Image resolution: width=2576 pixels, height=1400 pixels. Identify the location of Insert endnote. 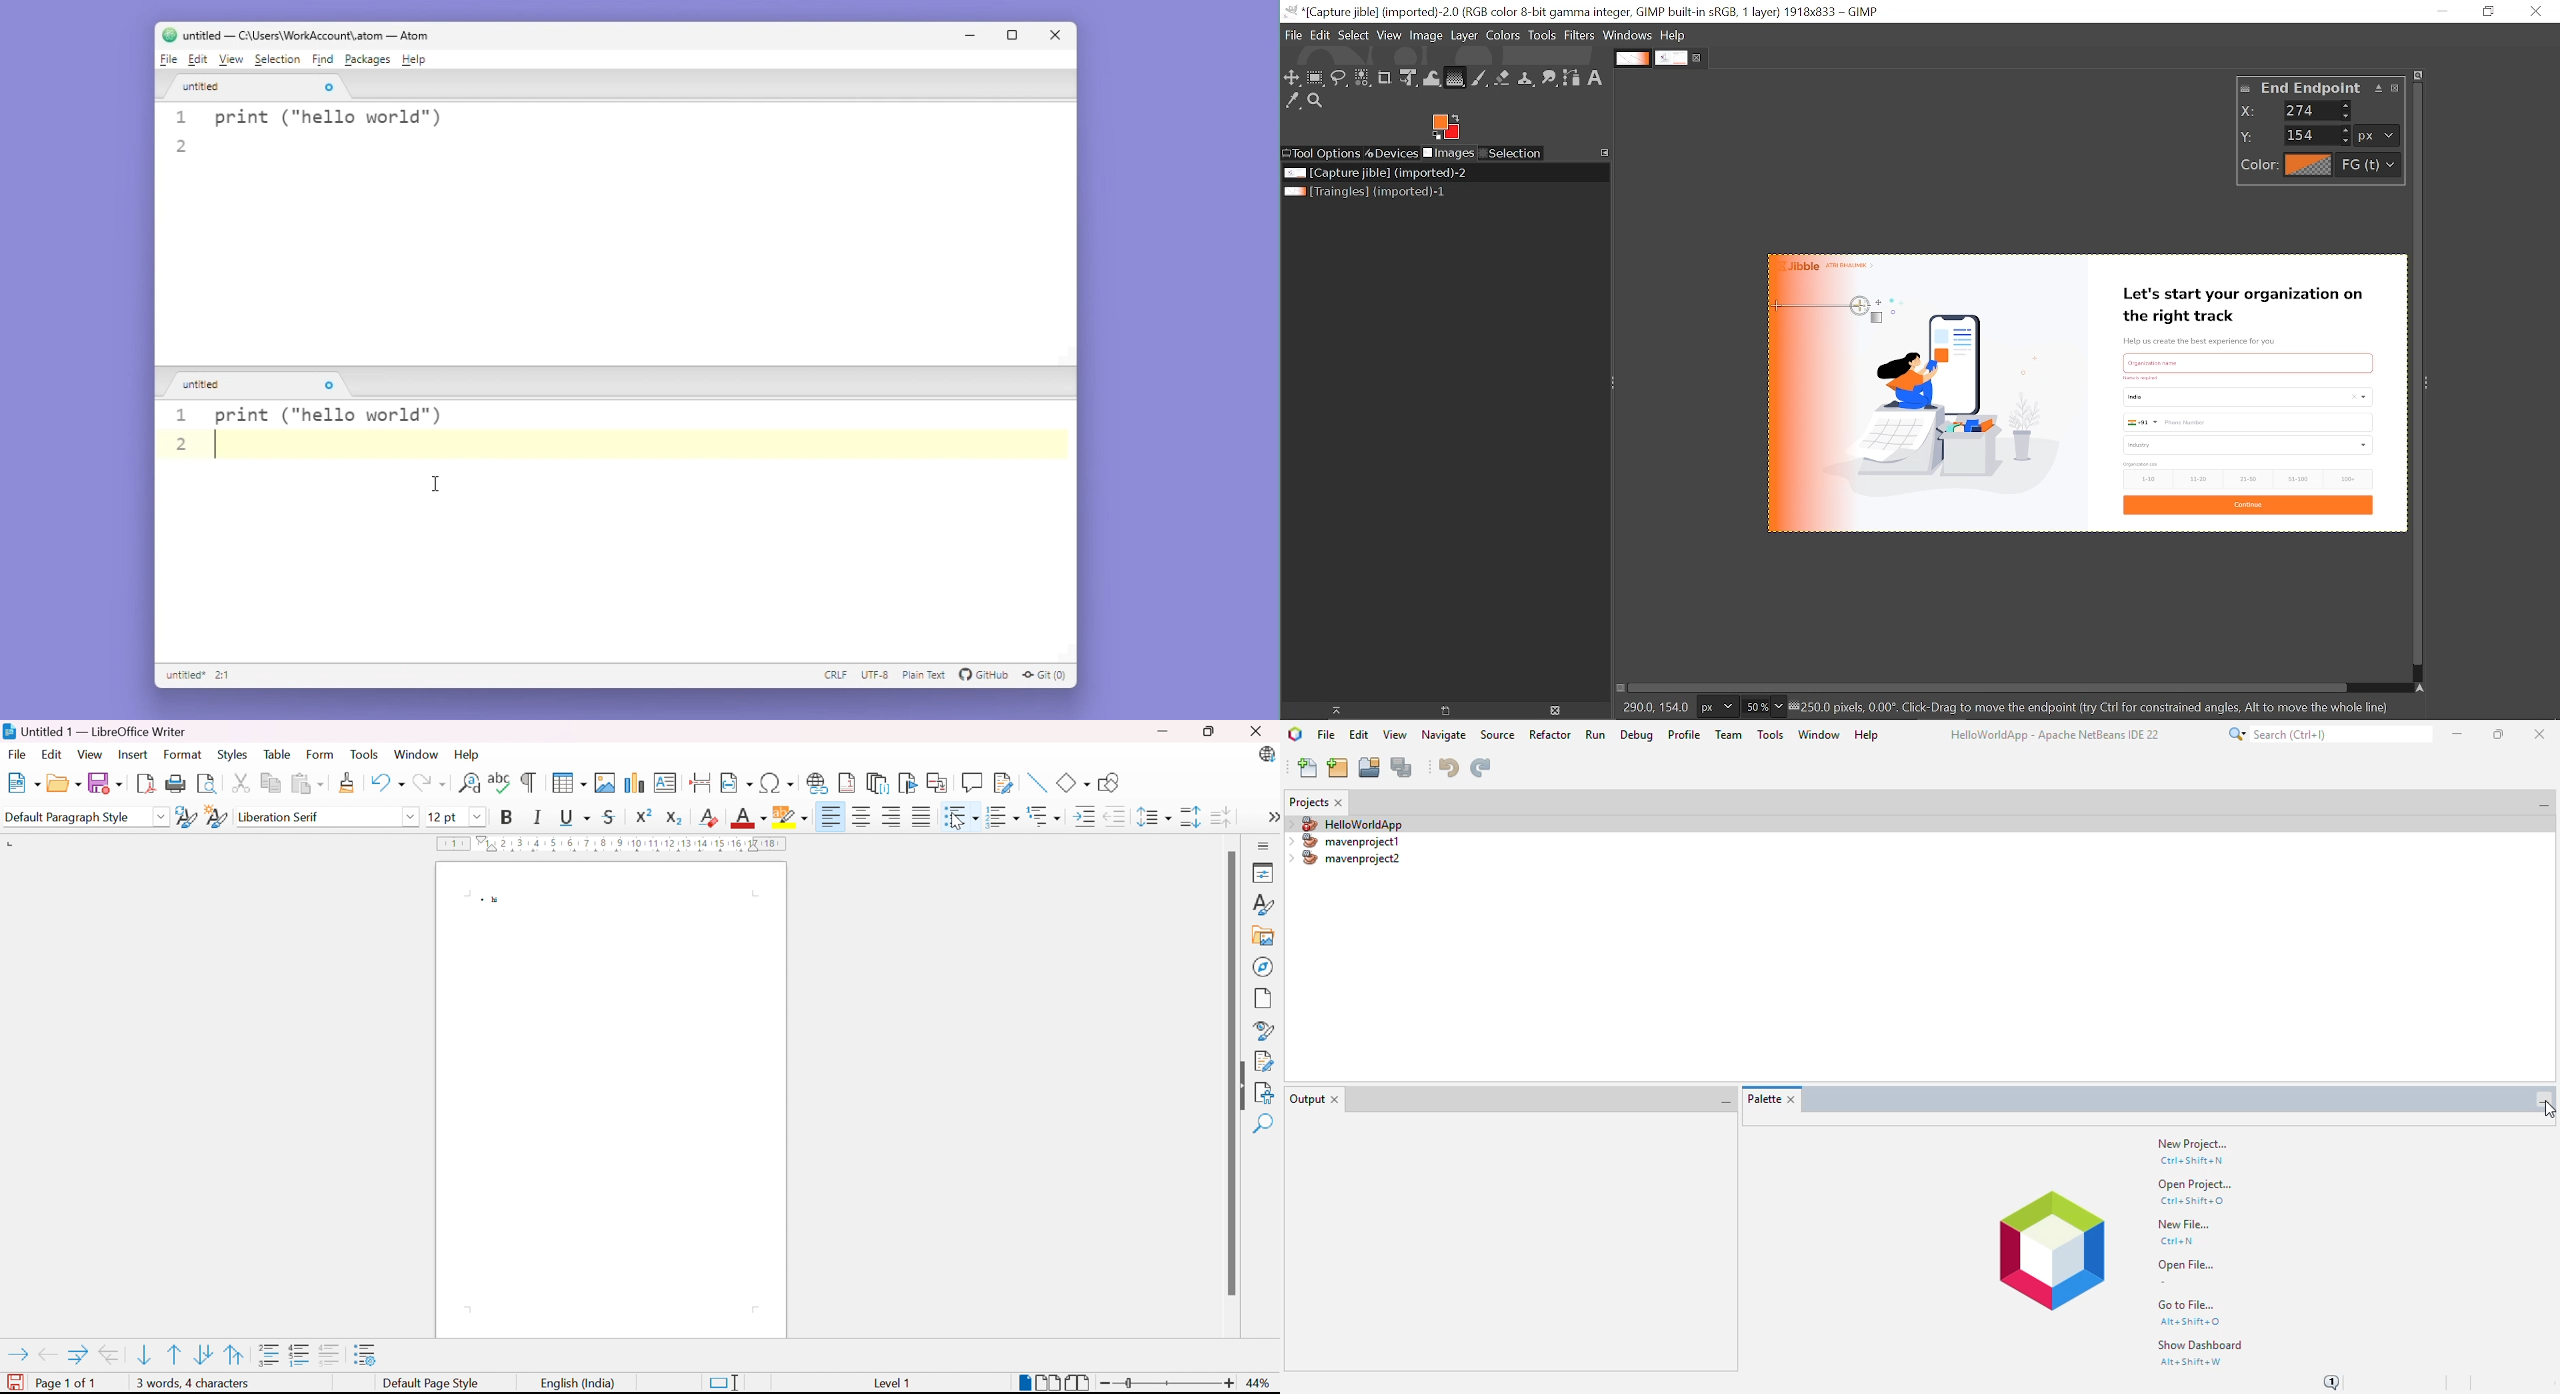
(879, 783).